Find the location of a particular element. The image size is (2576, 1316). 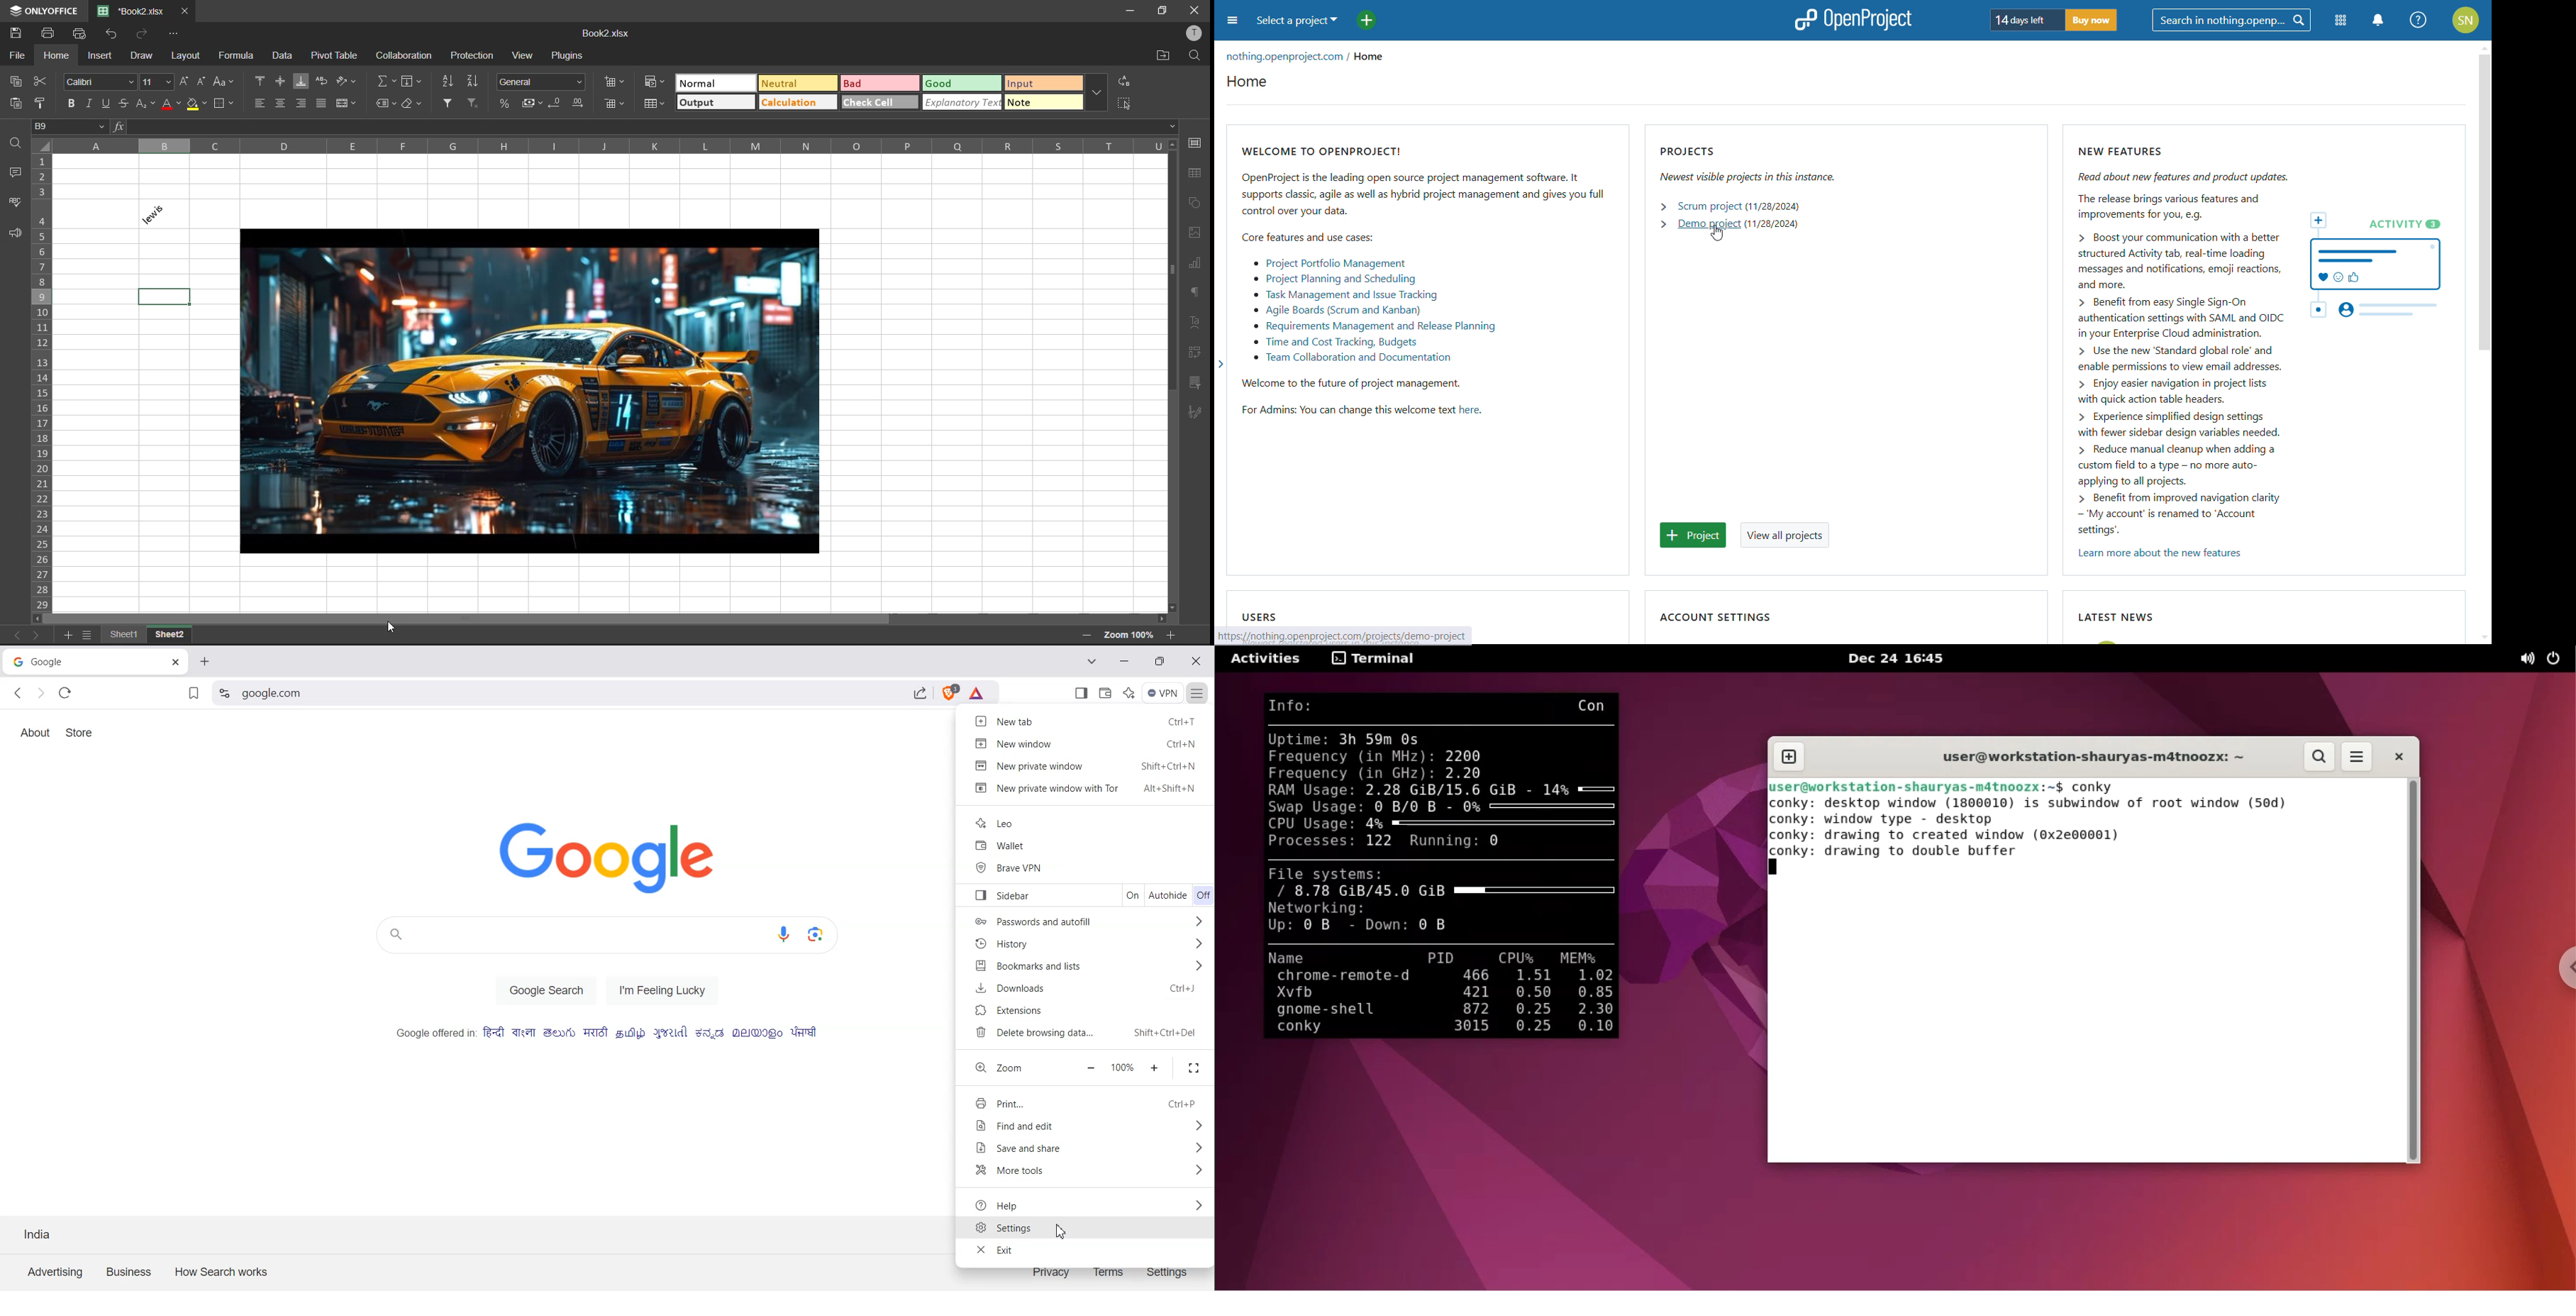

border is located at coordinates (224, 105).